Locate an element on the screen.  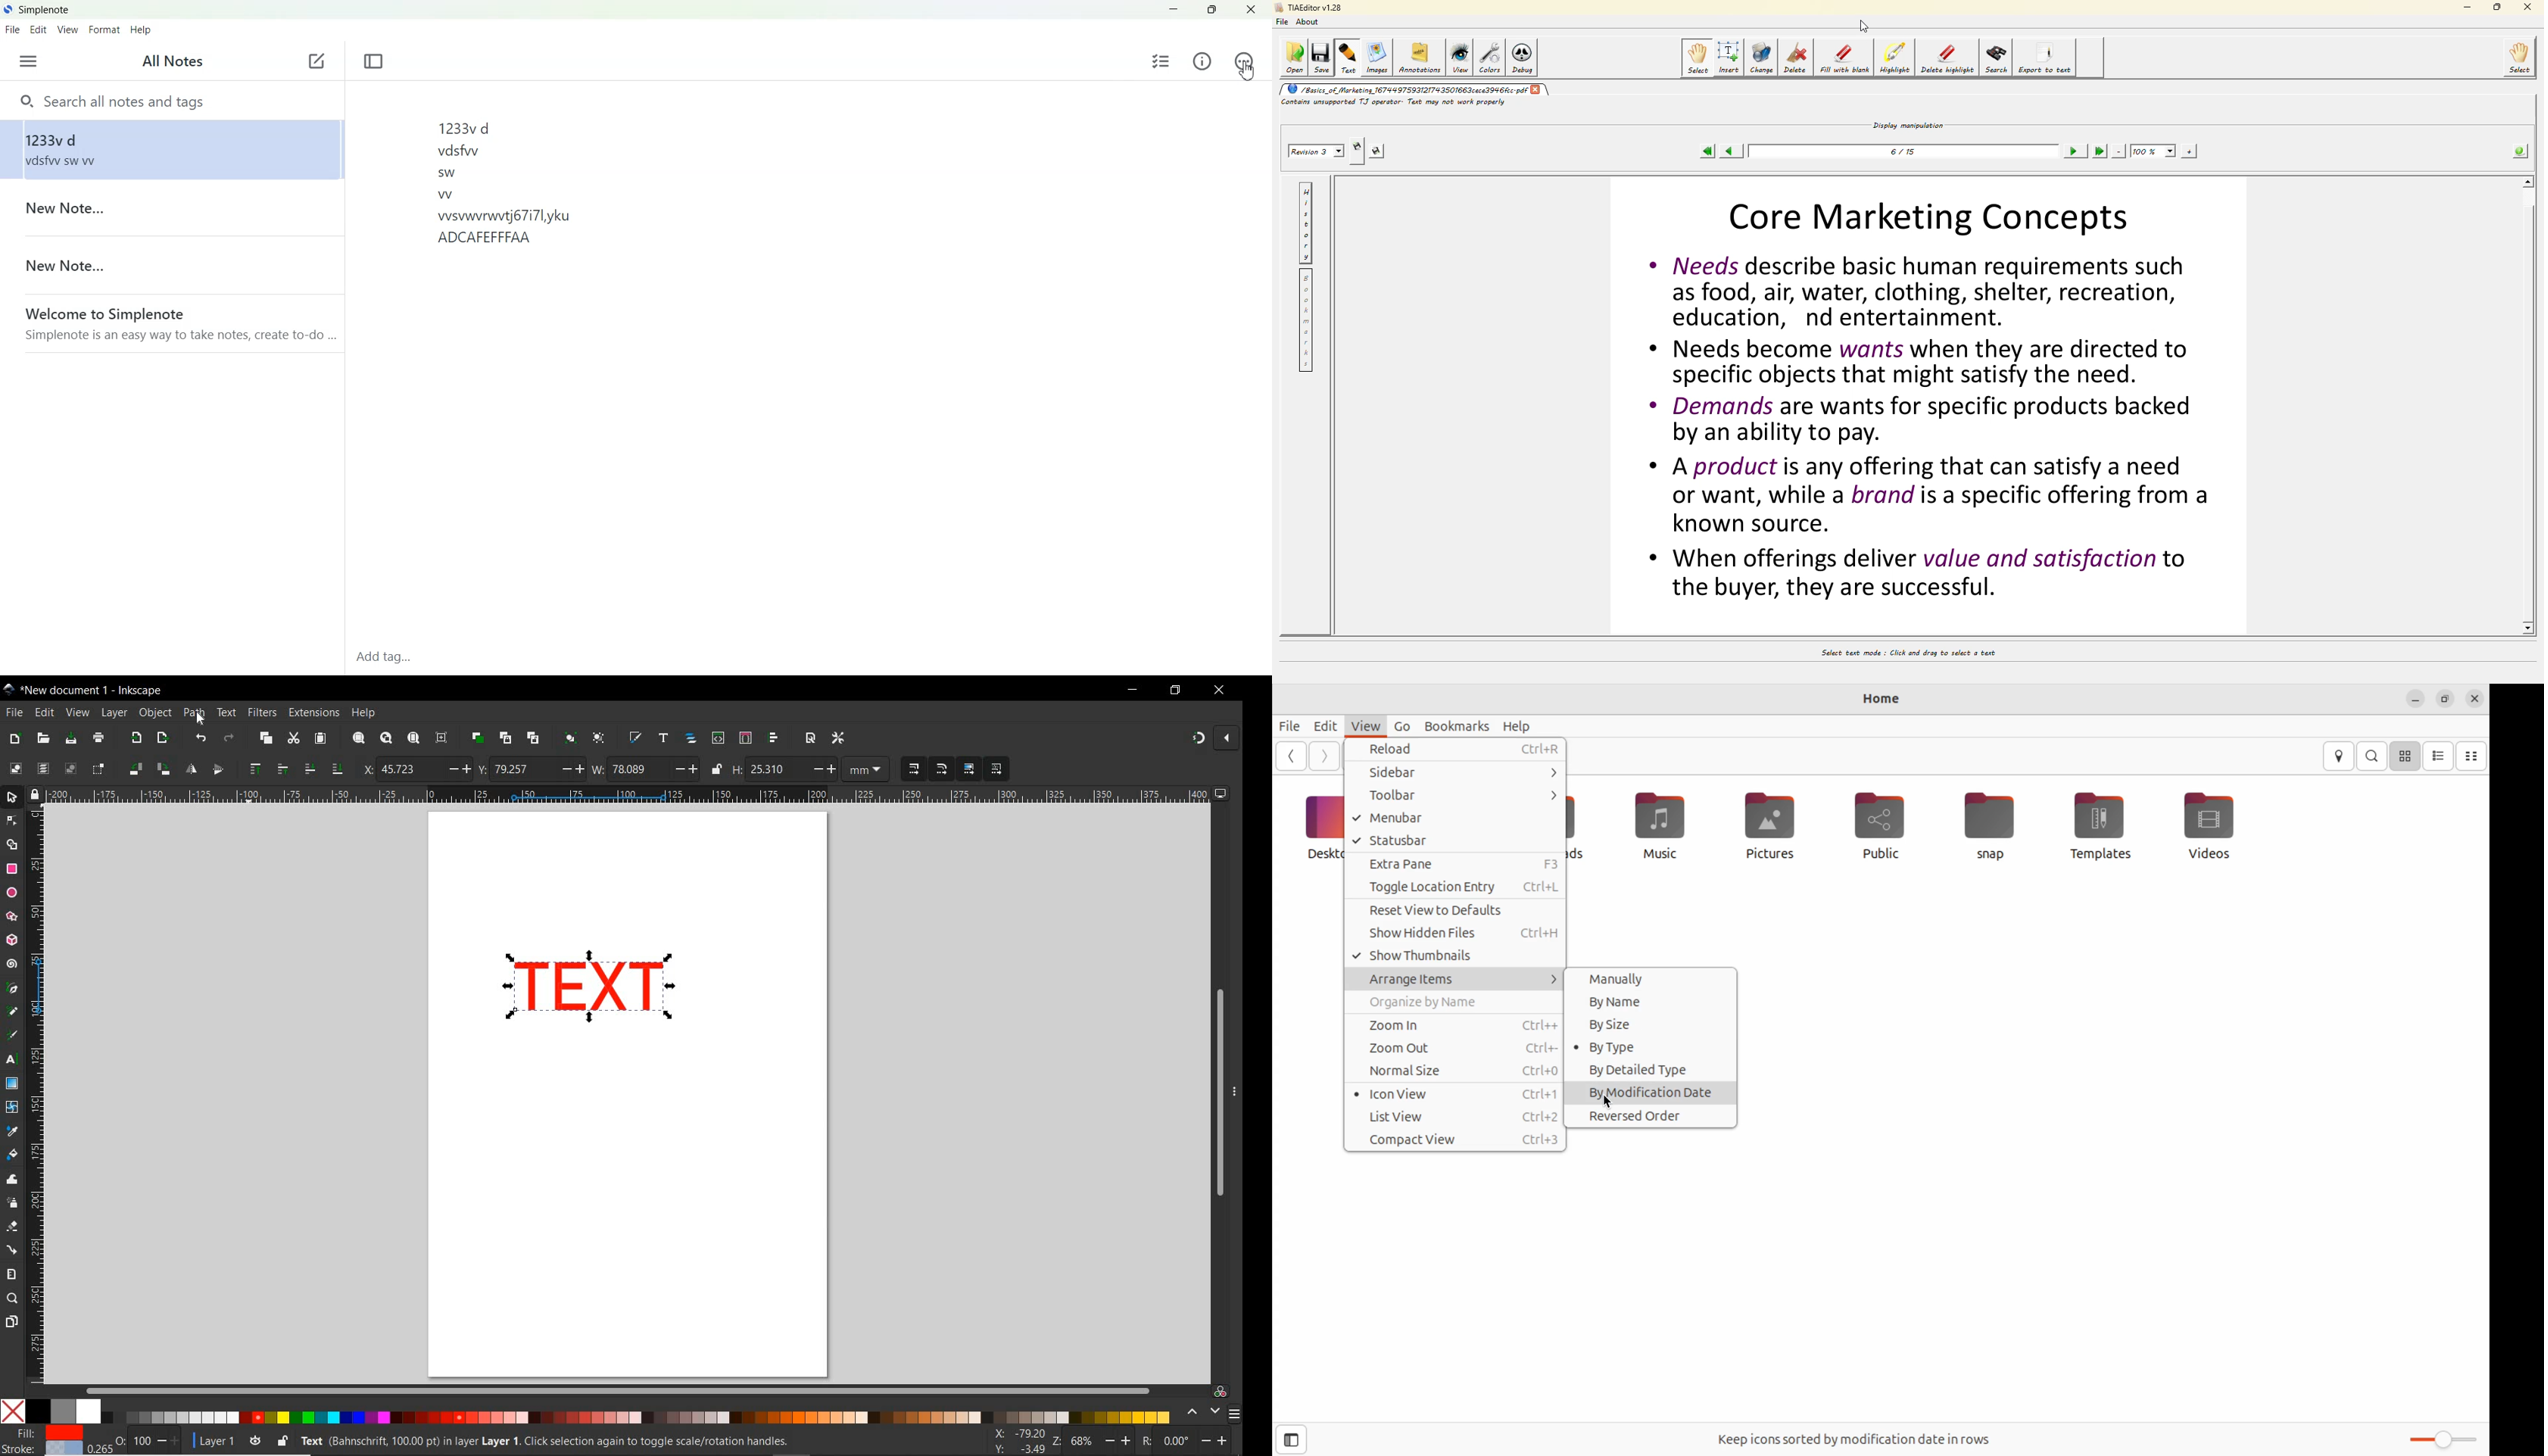
OPEN FILE DIALOG is located at coordinates (43, 739).